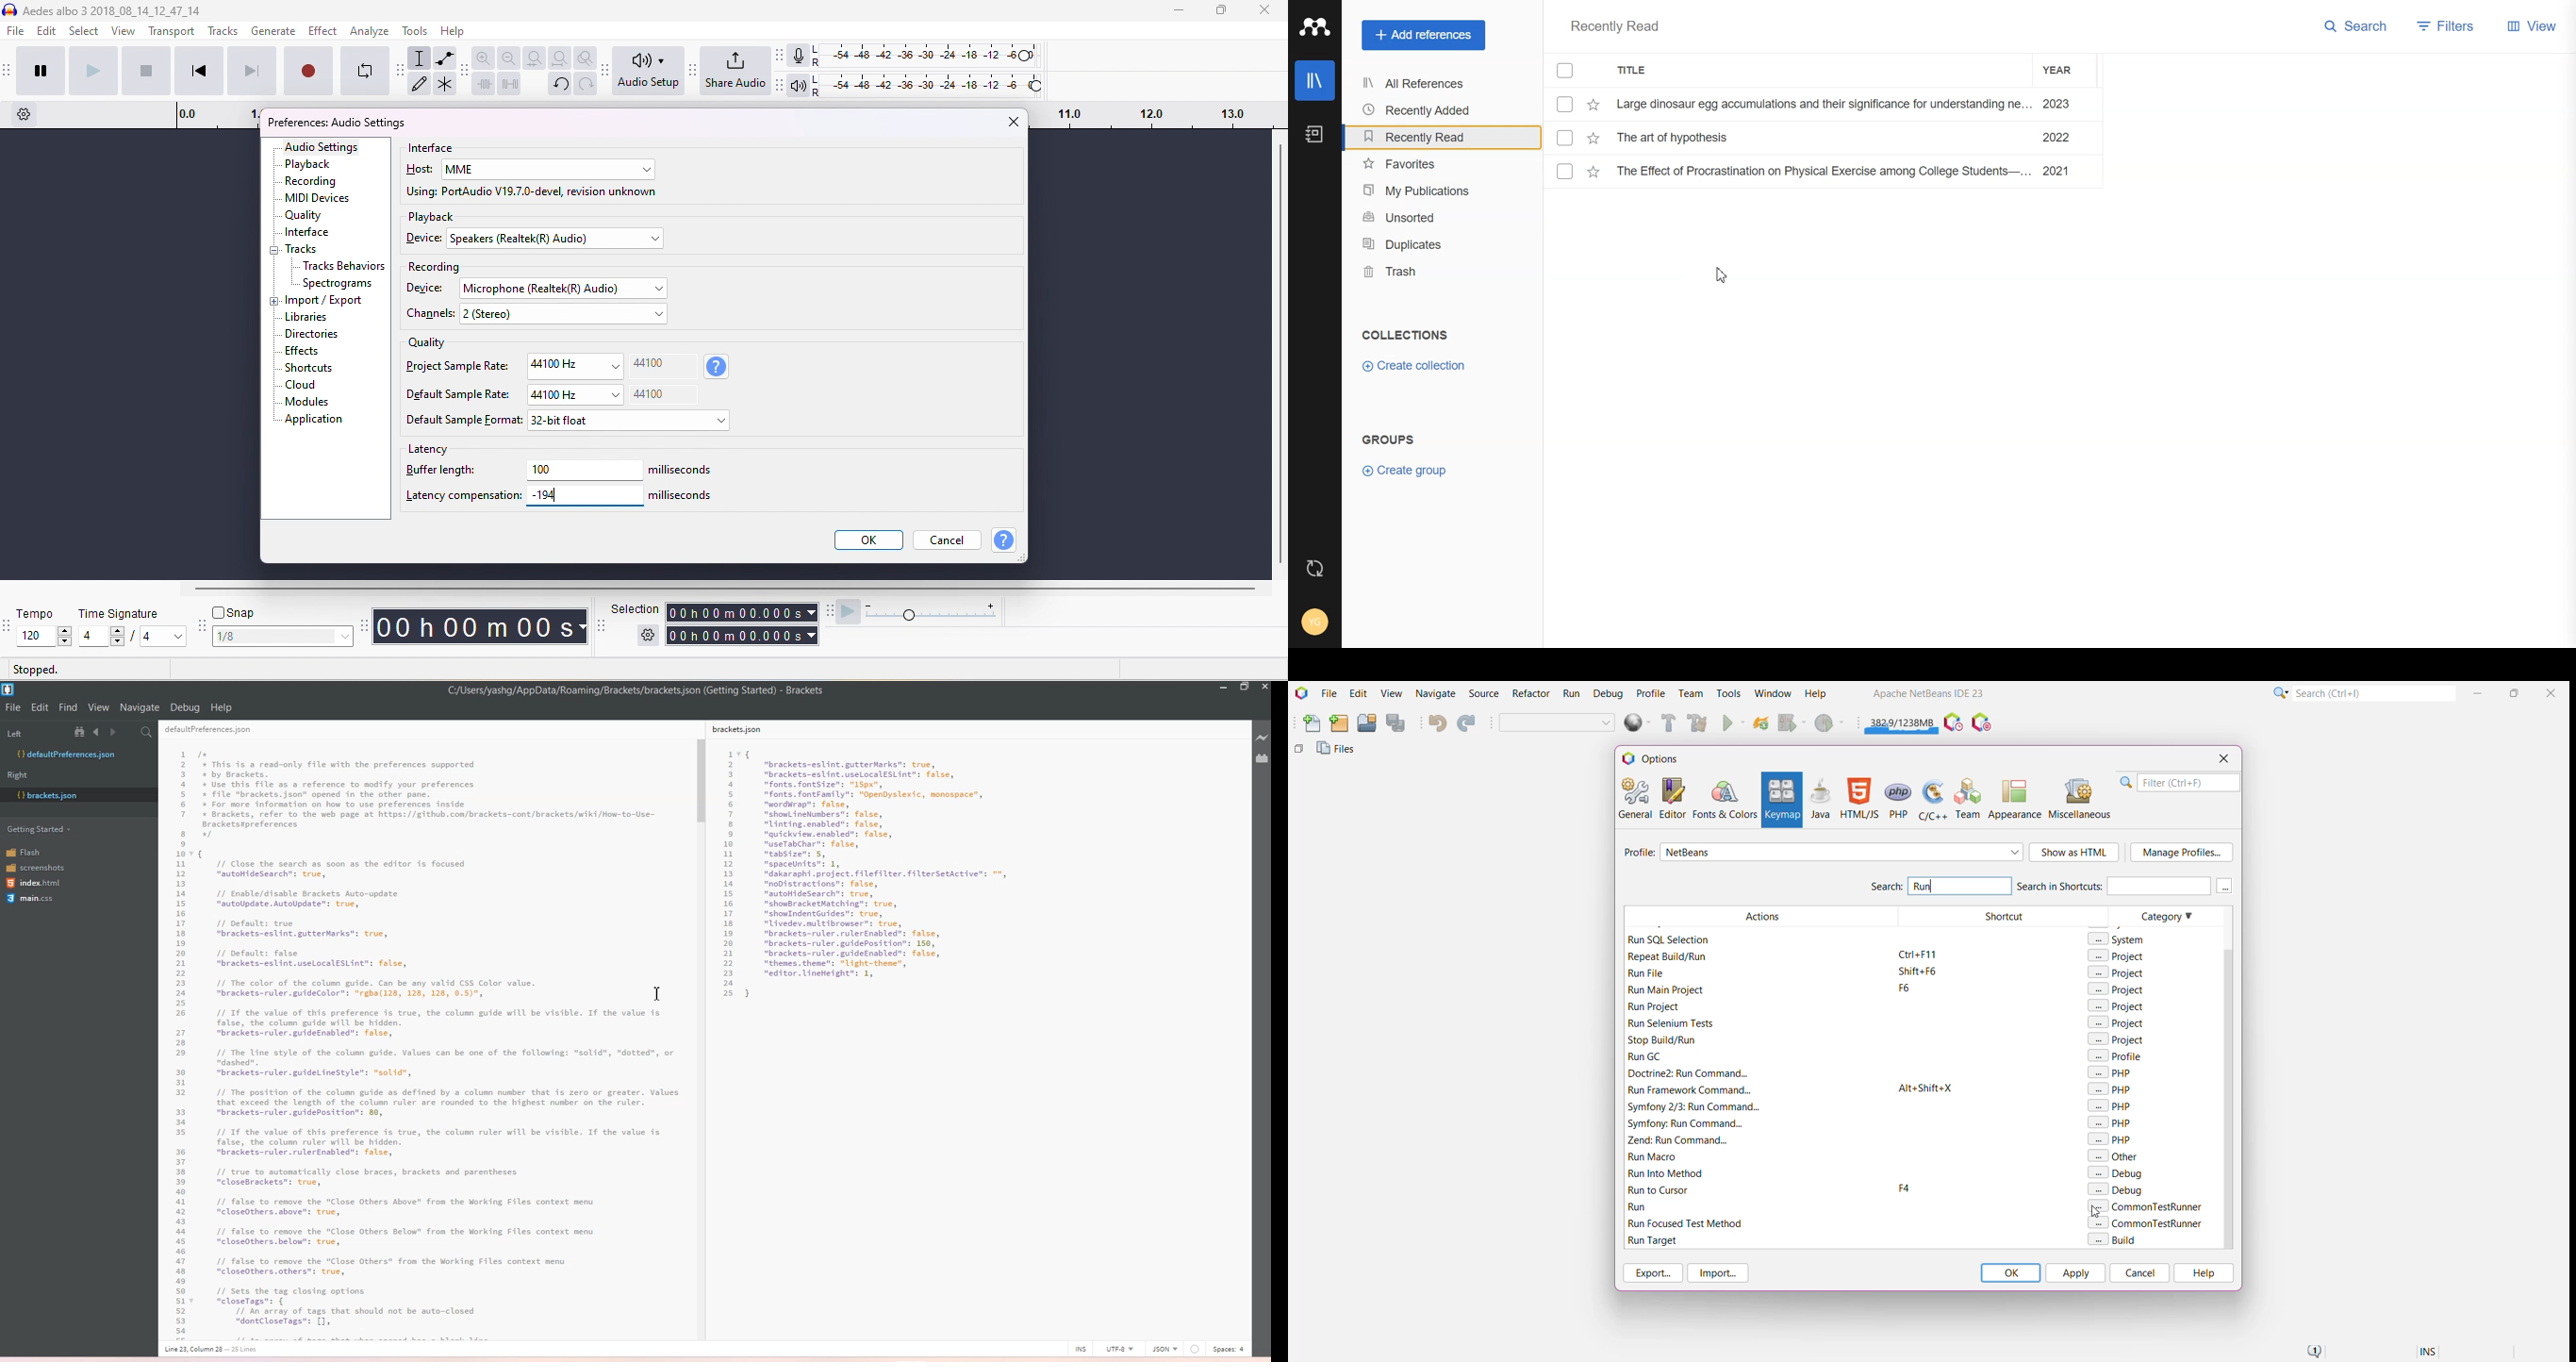  I want to click on 44100, so click(650, 362).